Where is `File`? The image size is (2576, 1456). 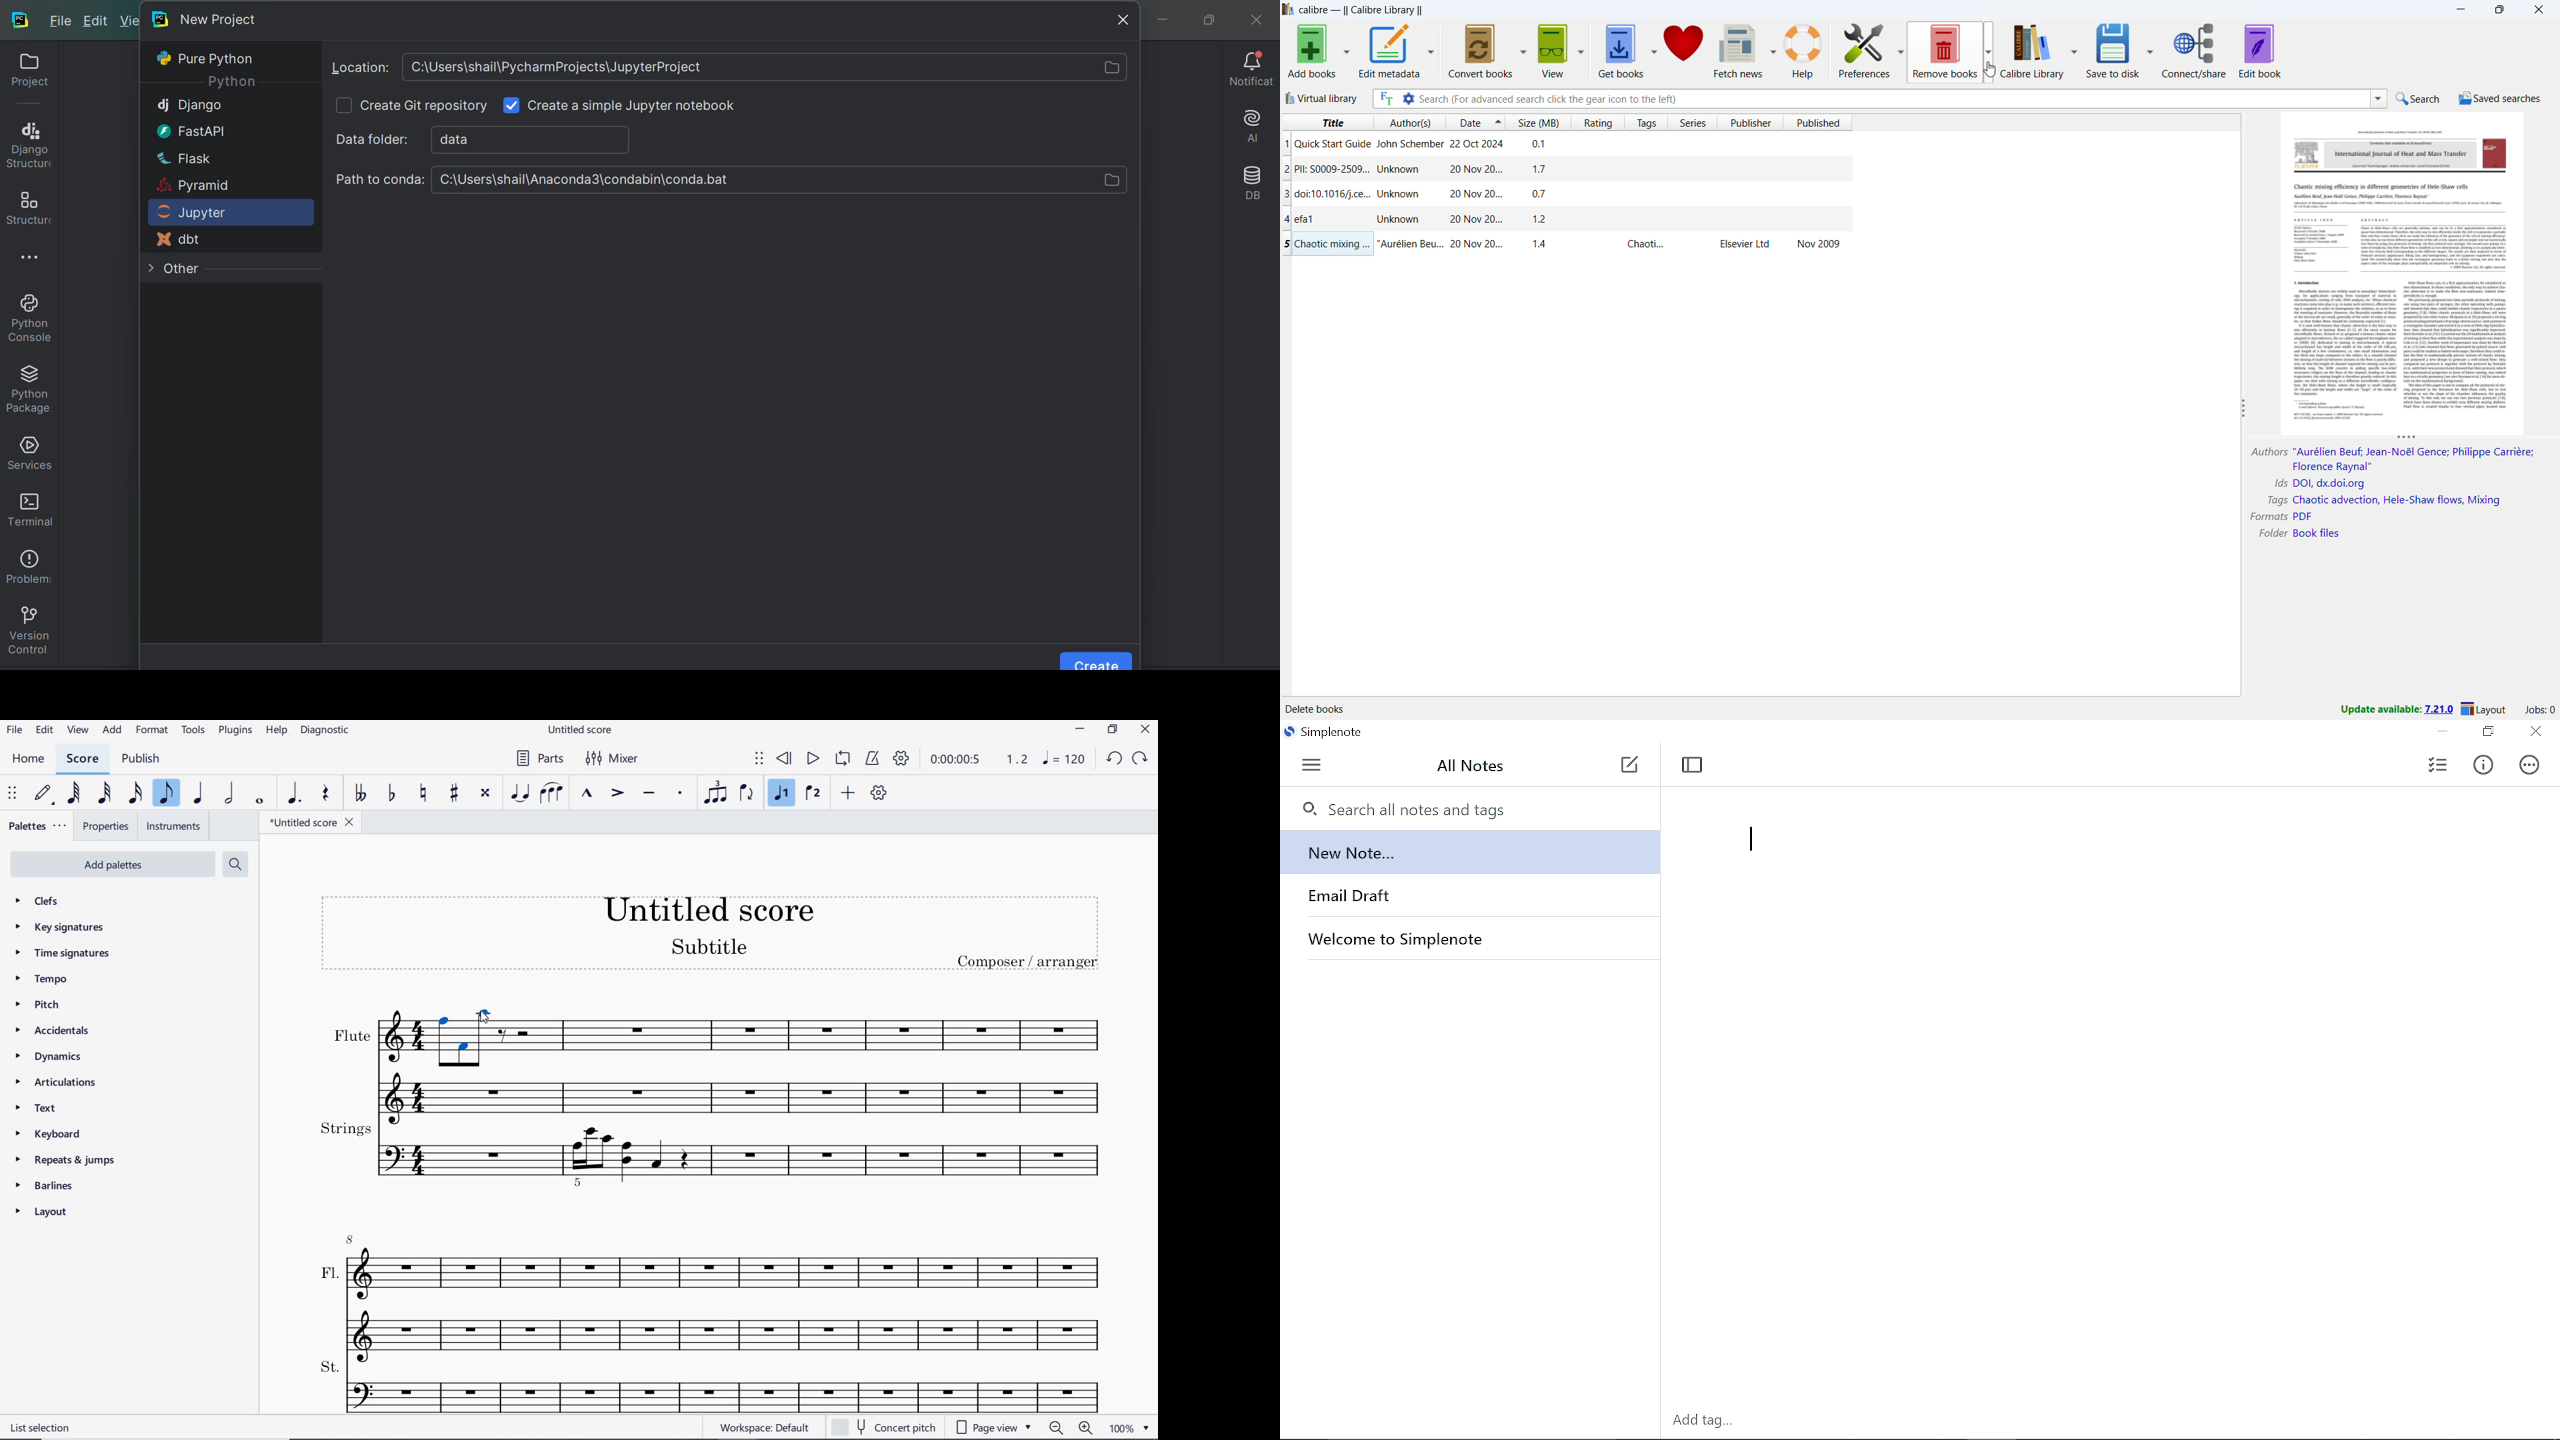 File is located at coordinates (61, 20).